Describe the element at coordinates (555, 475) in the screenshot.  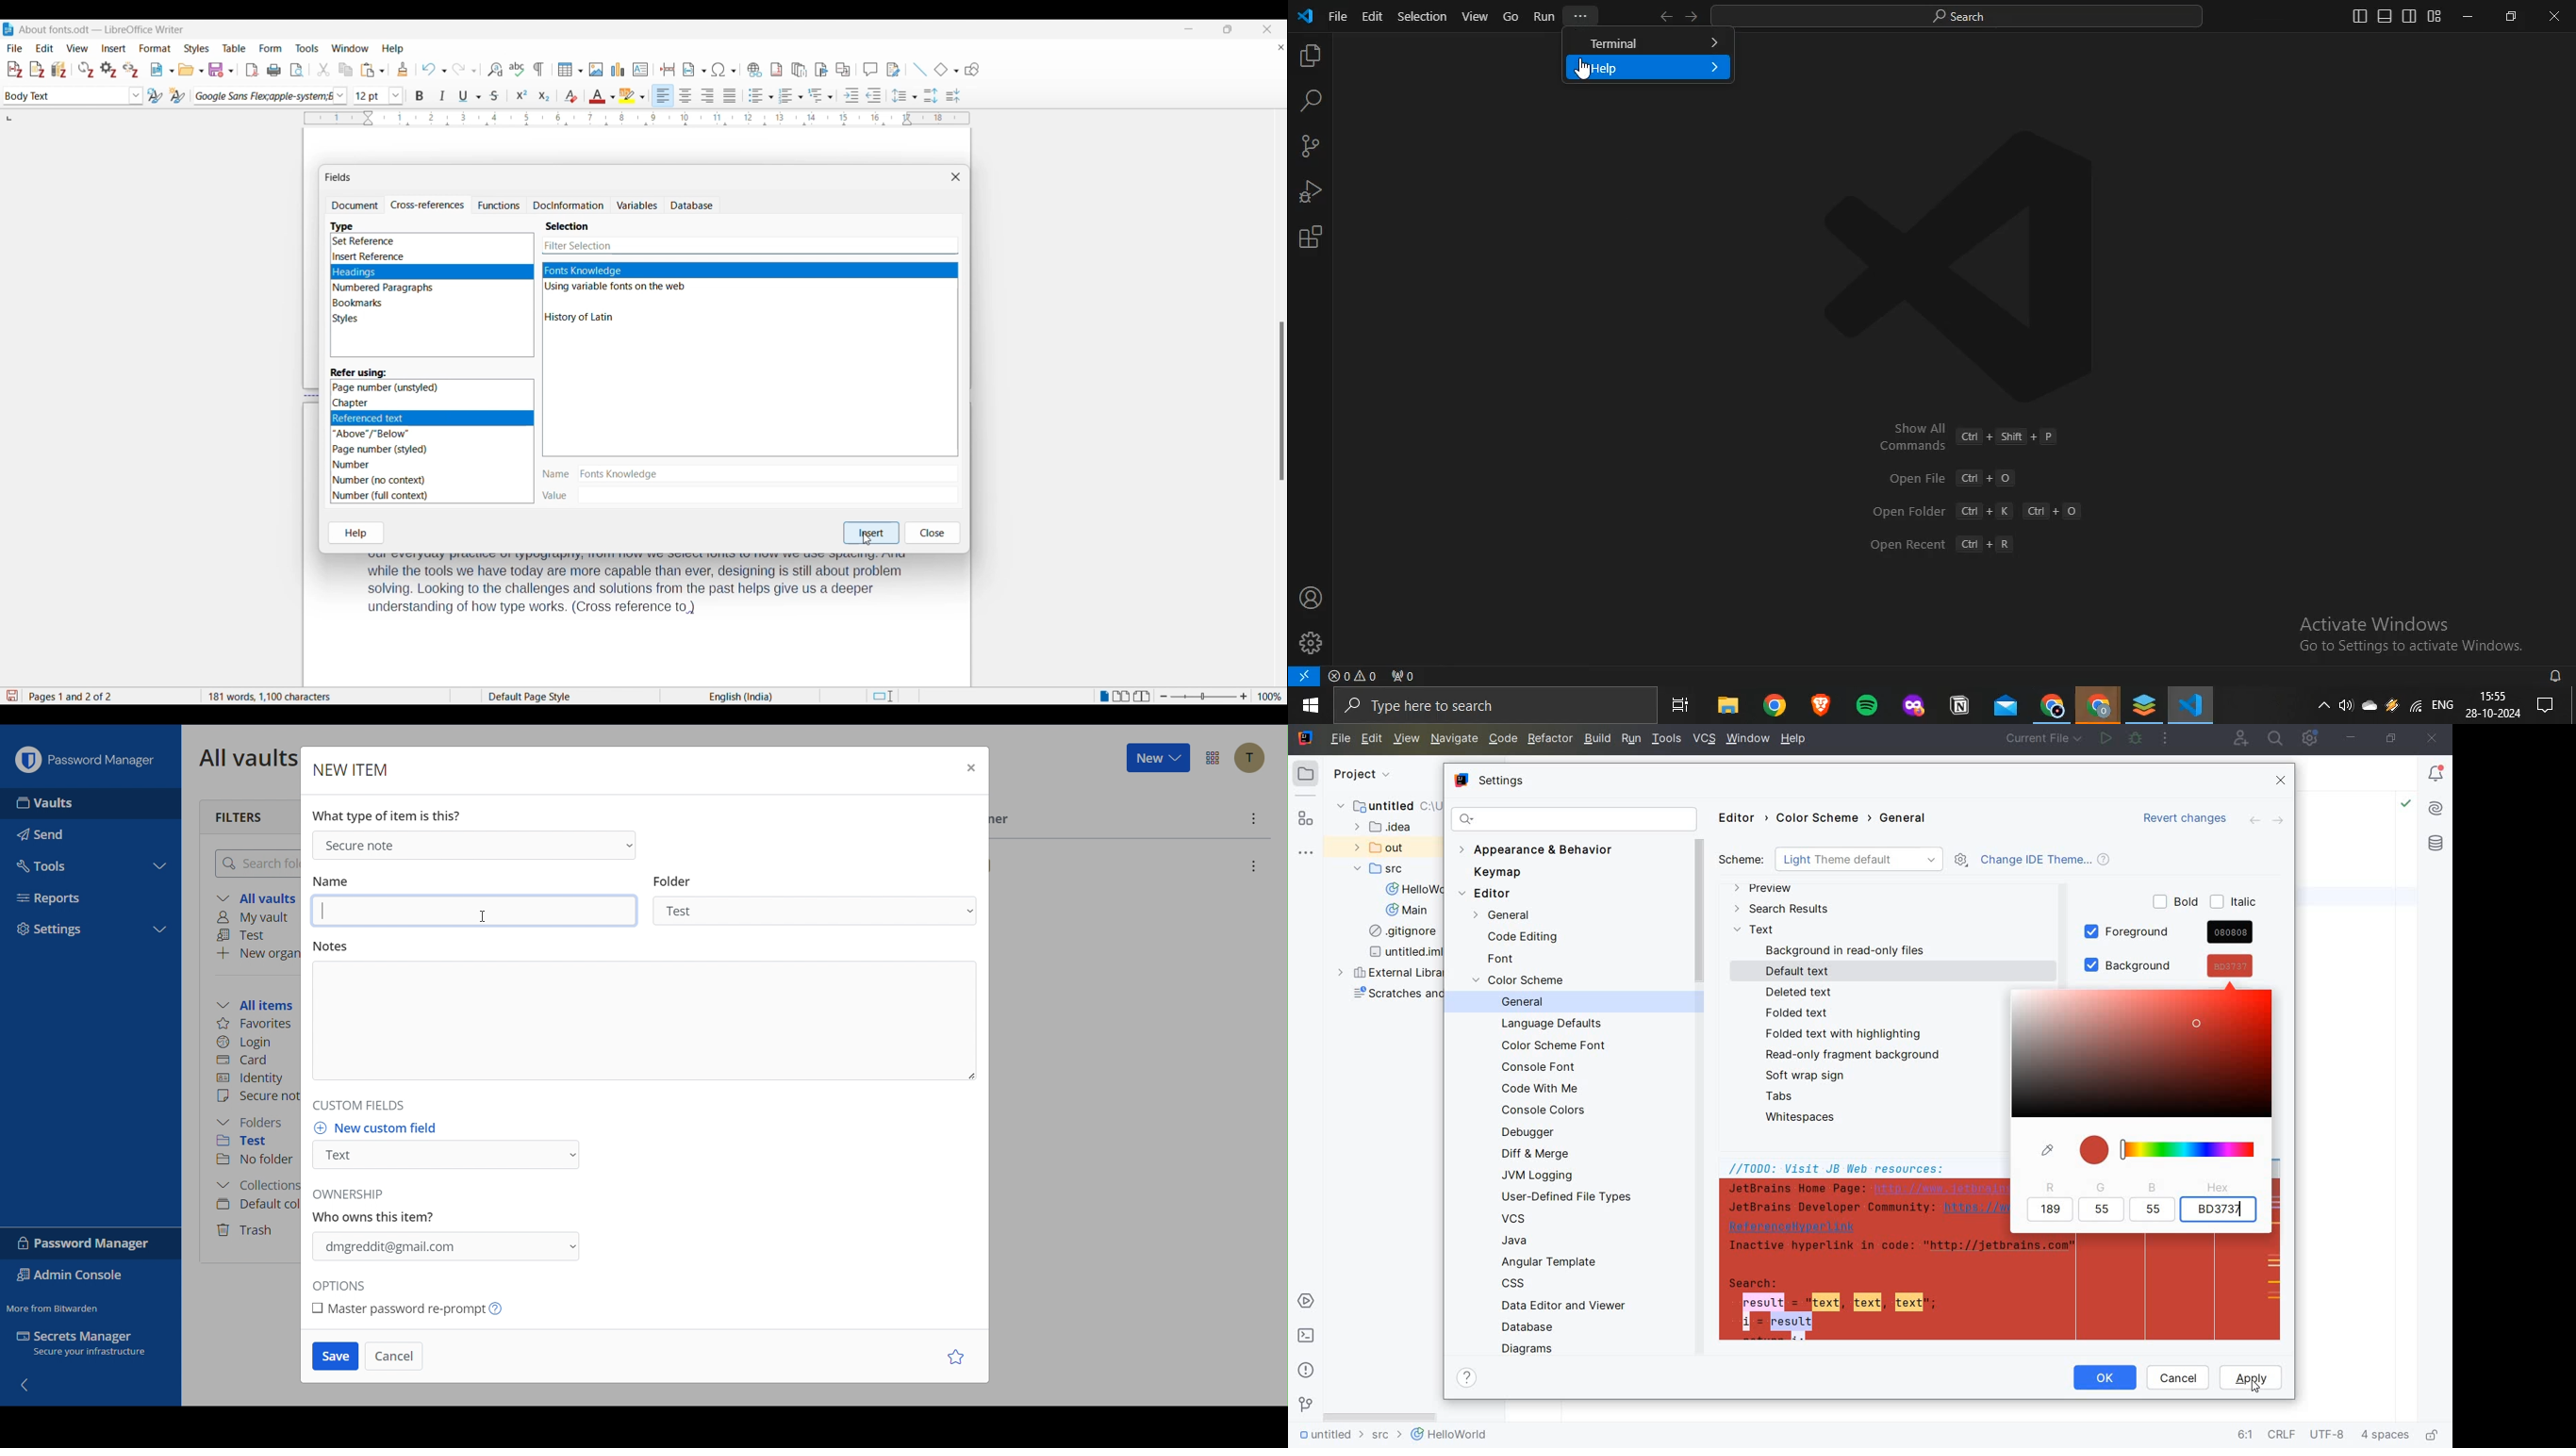
I see `| Name` at that location.